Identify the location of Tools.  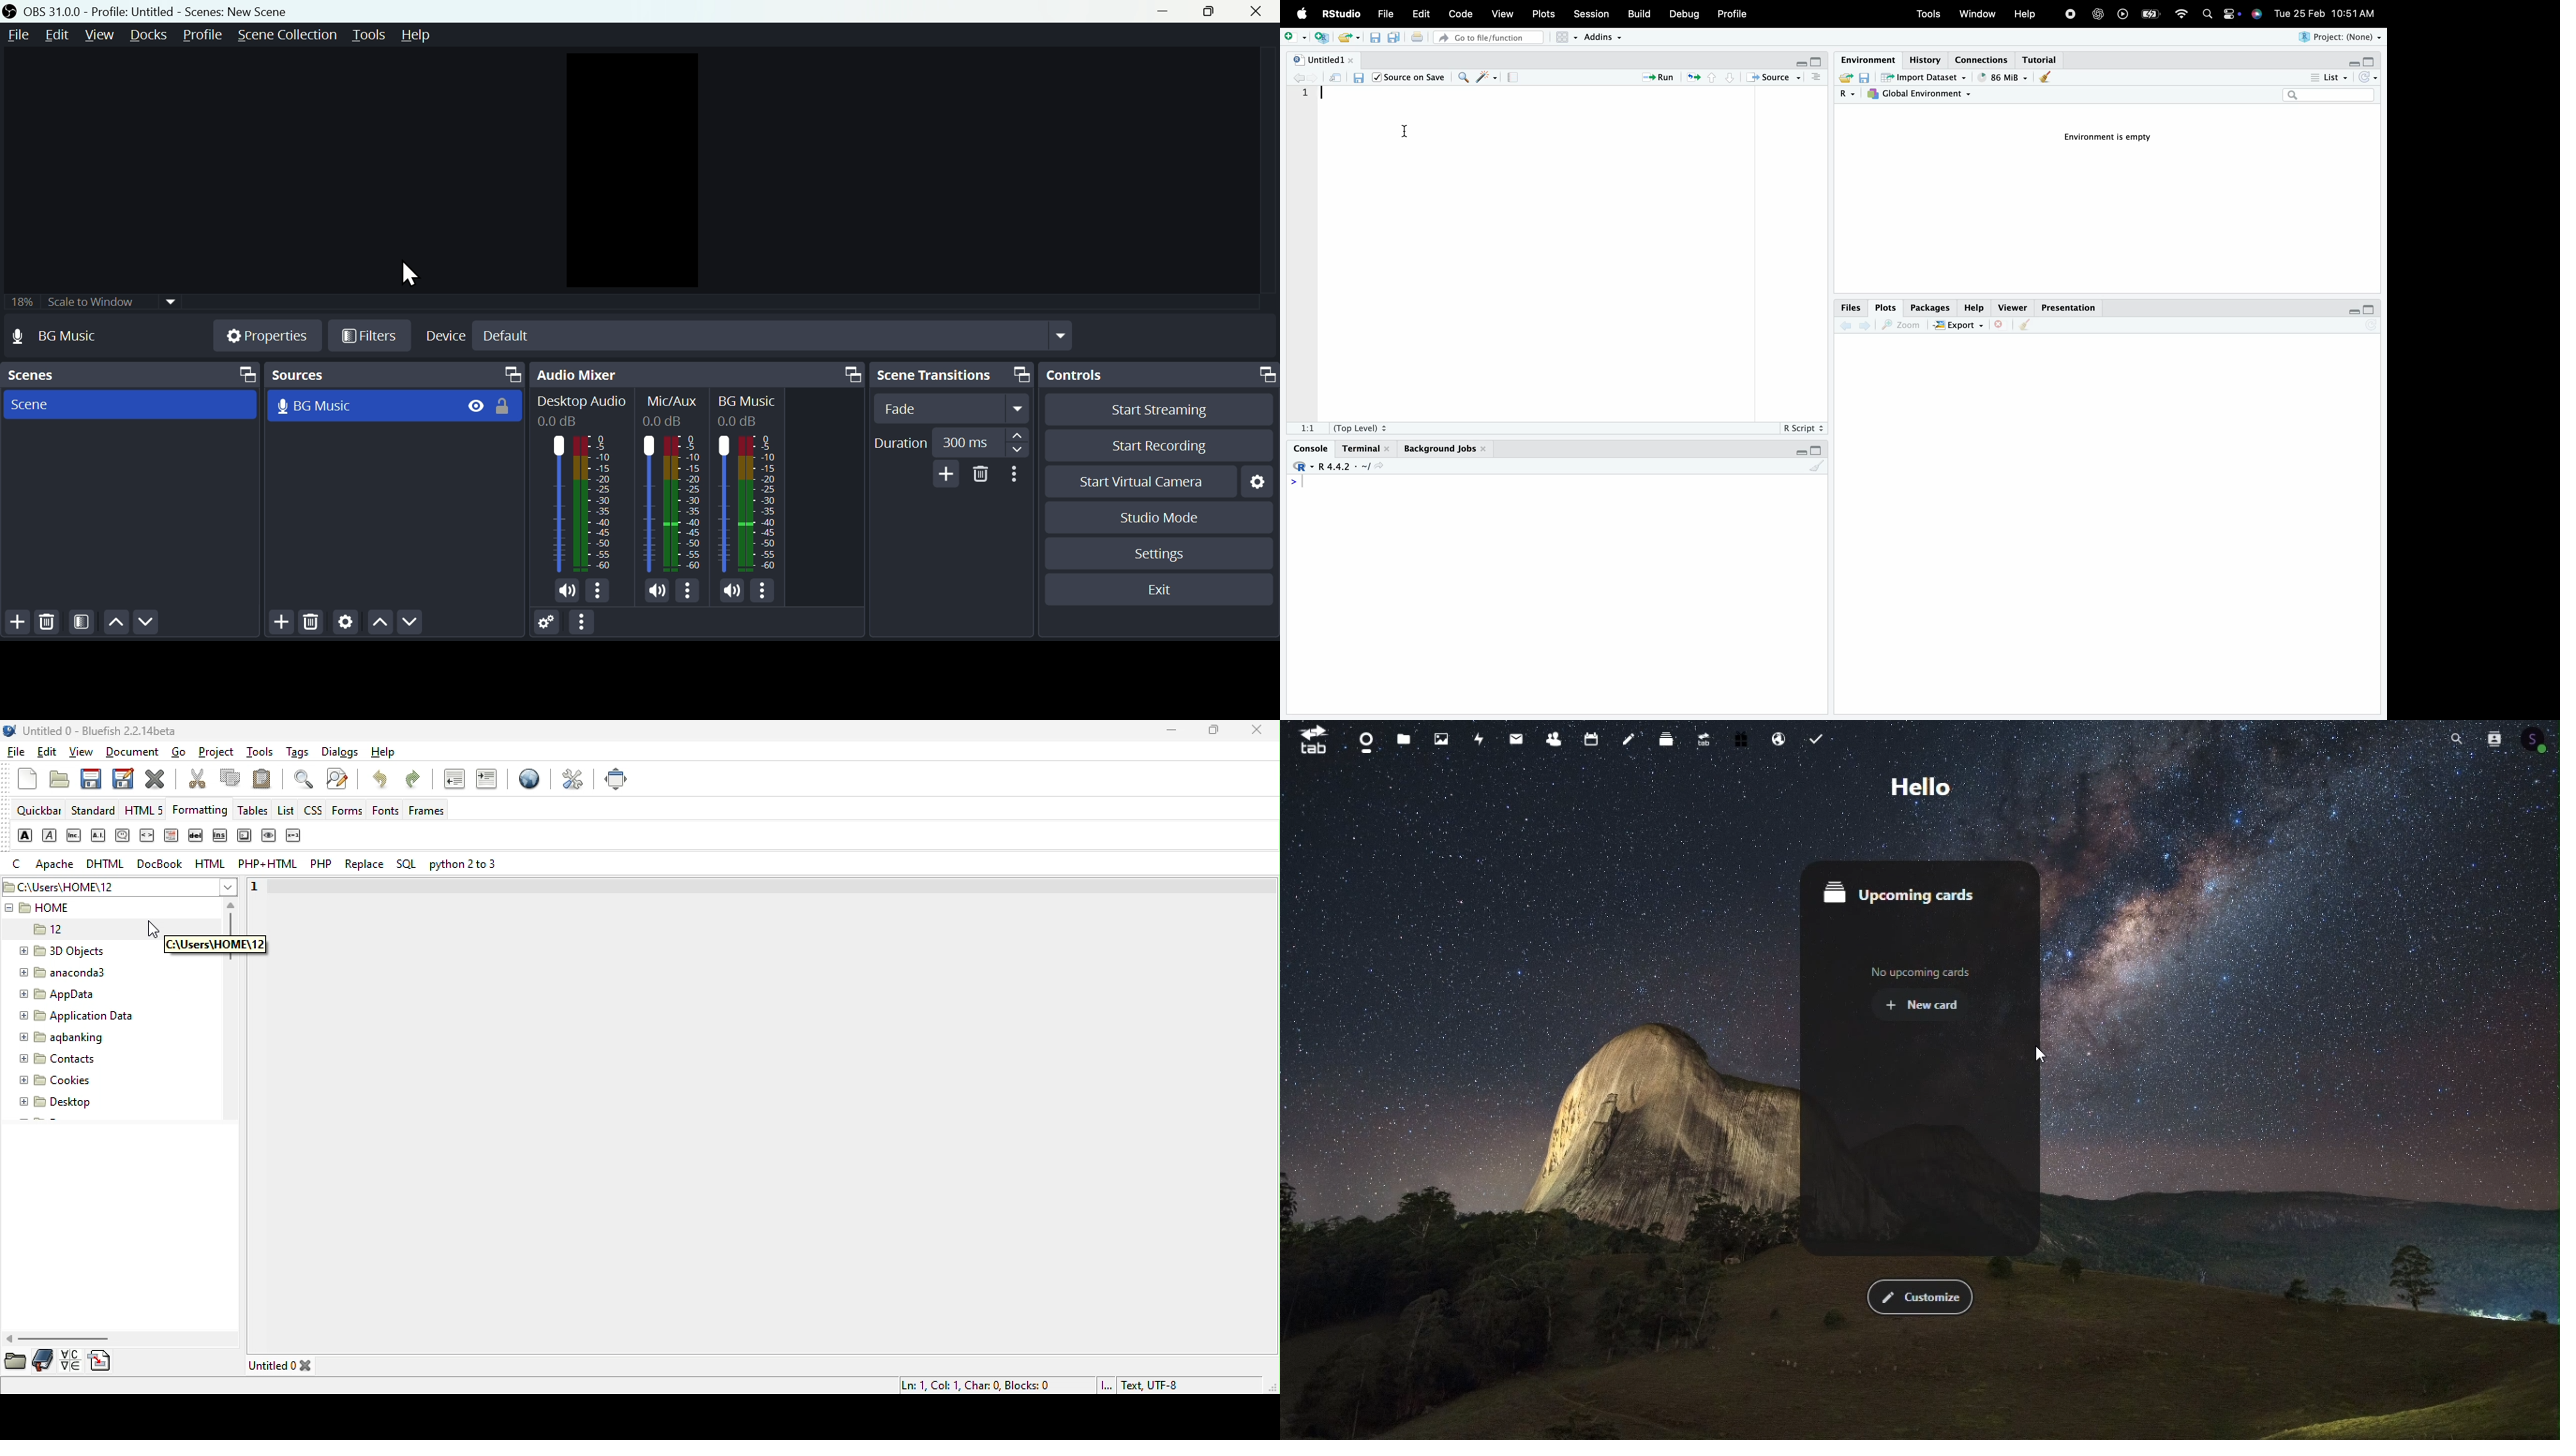
(1928, 14).